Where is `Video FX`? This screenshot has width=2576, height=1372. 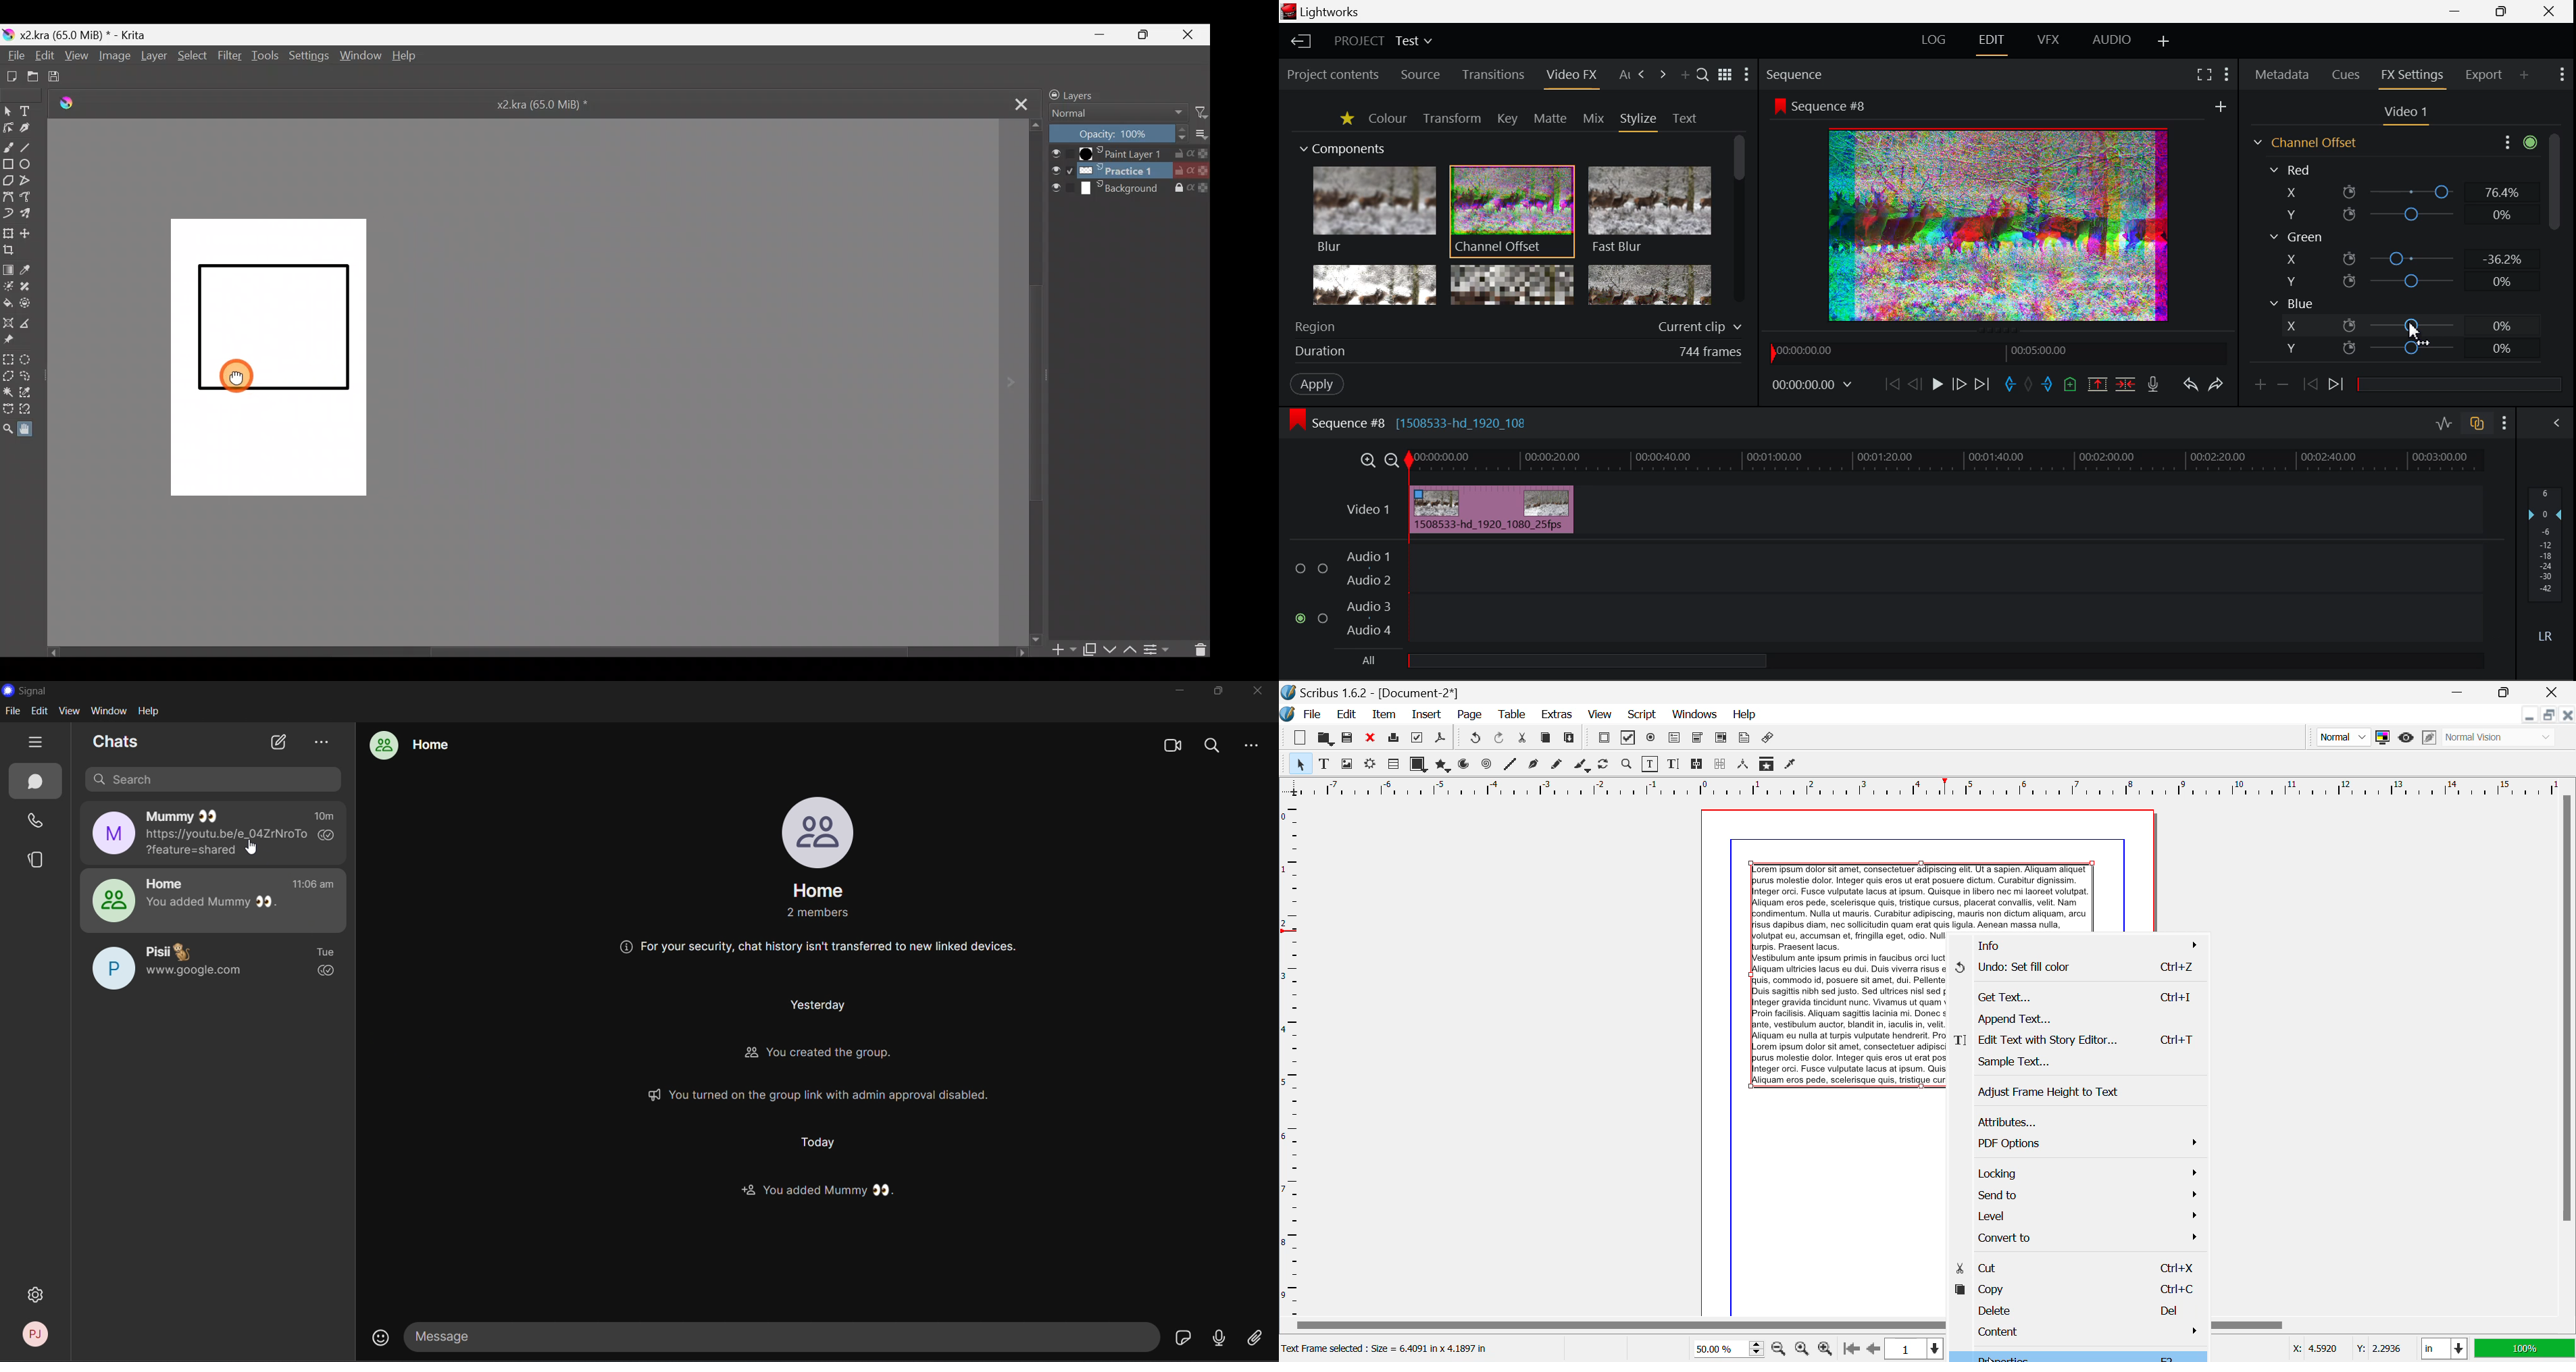
Video FX is located at coordinates (1571, 78).